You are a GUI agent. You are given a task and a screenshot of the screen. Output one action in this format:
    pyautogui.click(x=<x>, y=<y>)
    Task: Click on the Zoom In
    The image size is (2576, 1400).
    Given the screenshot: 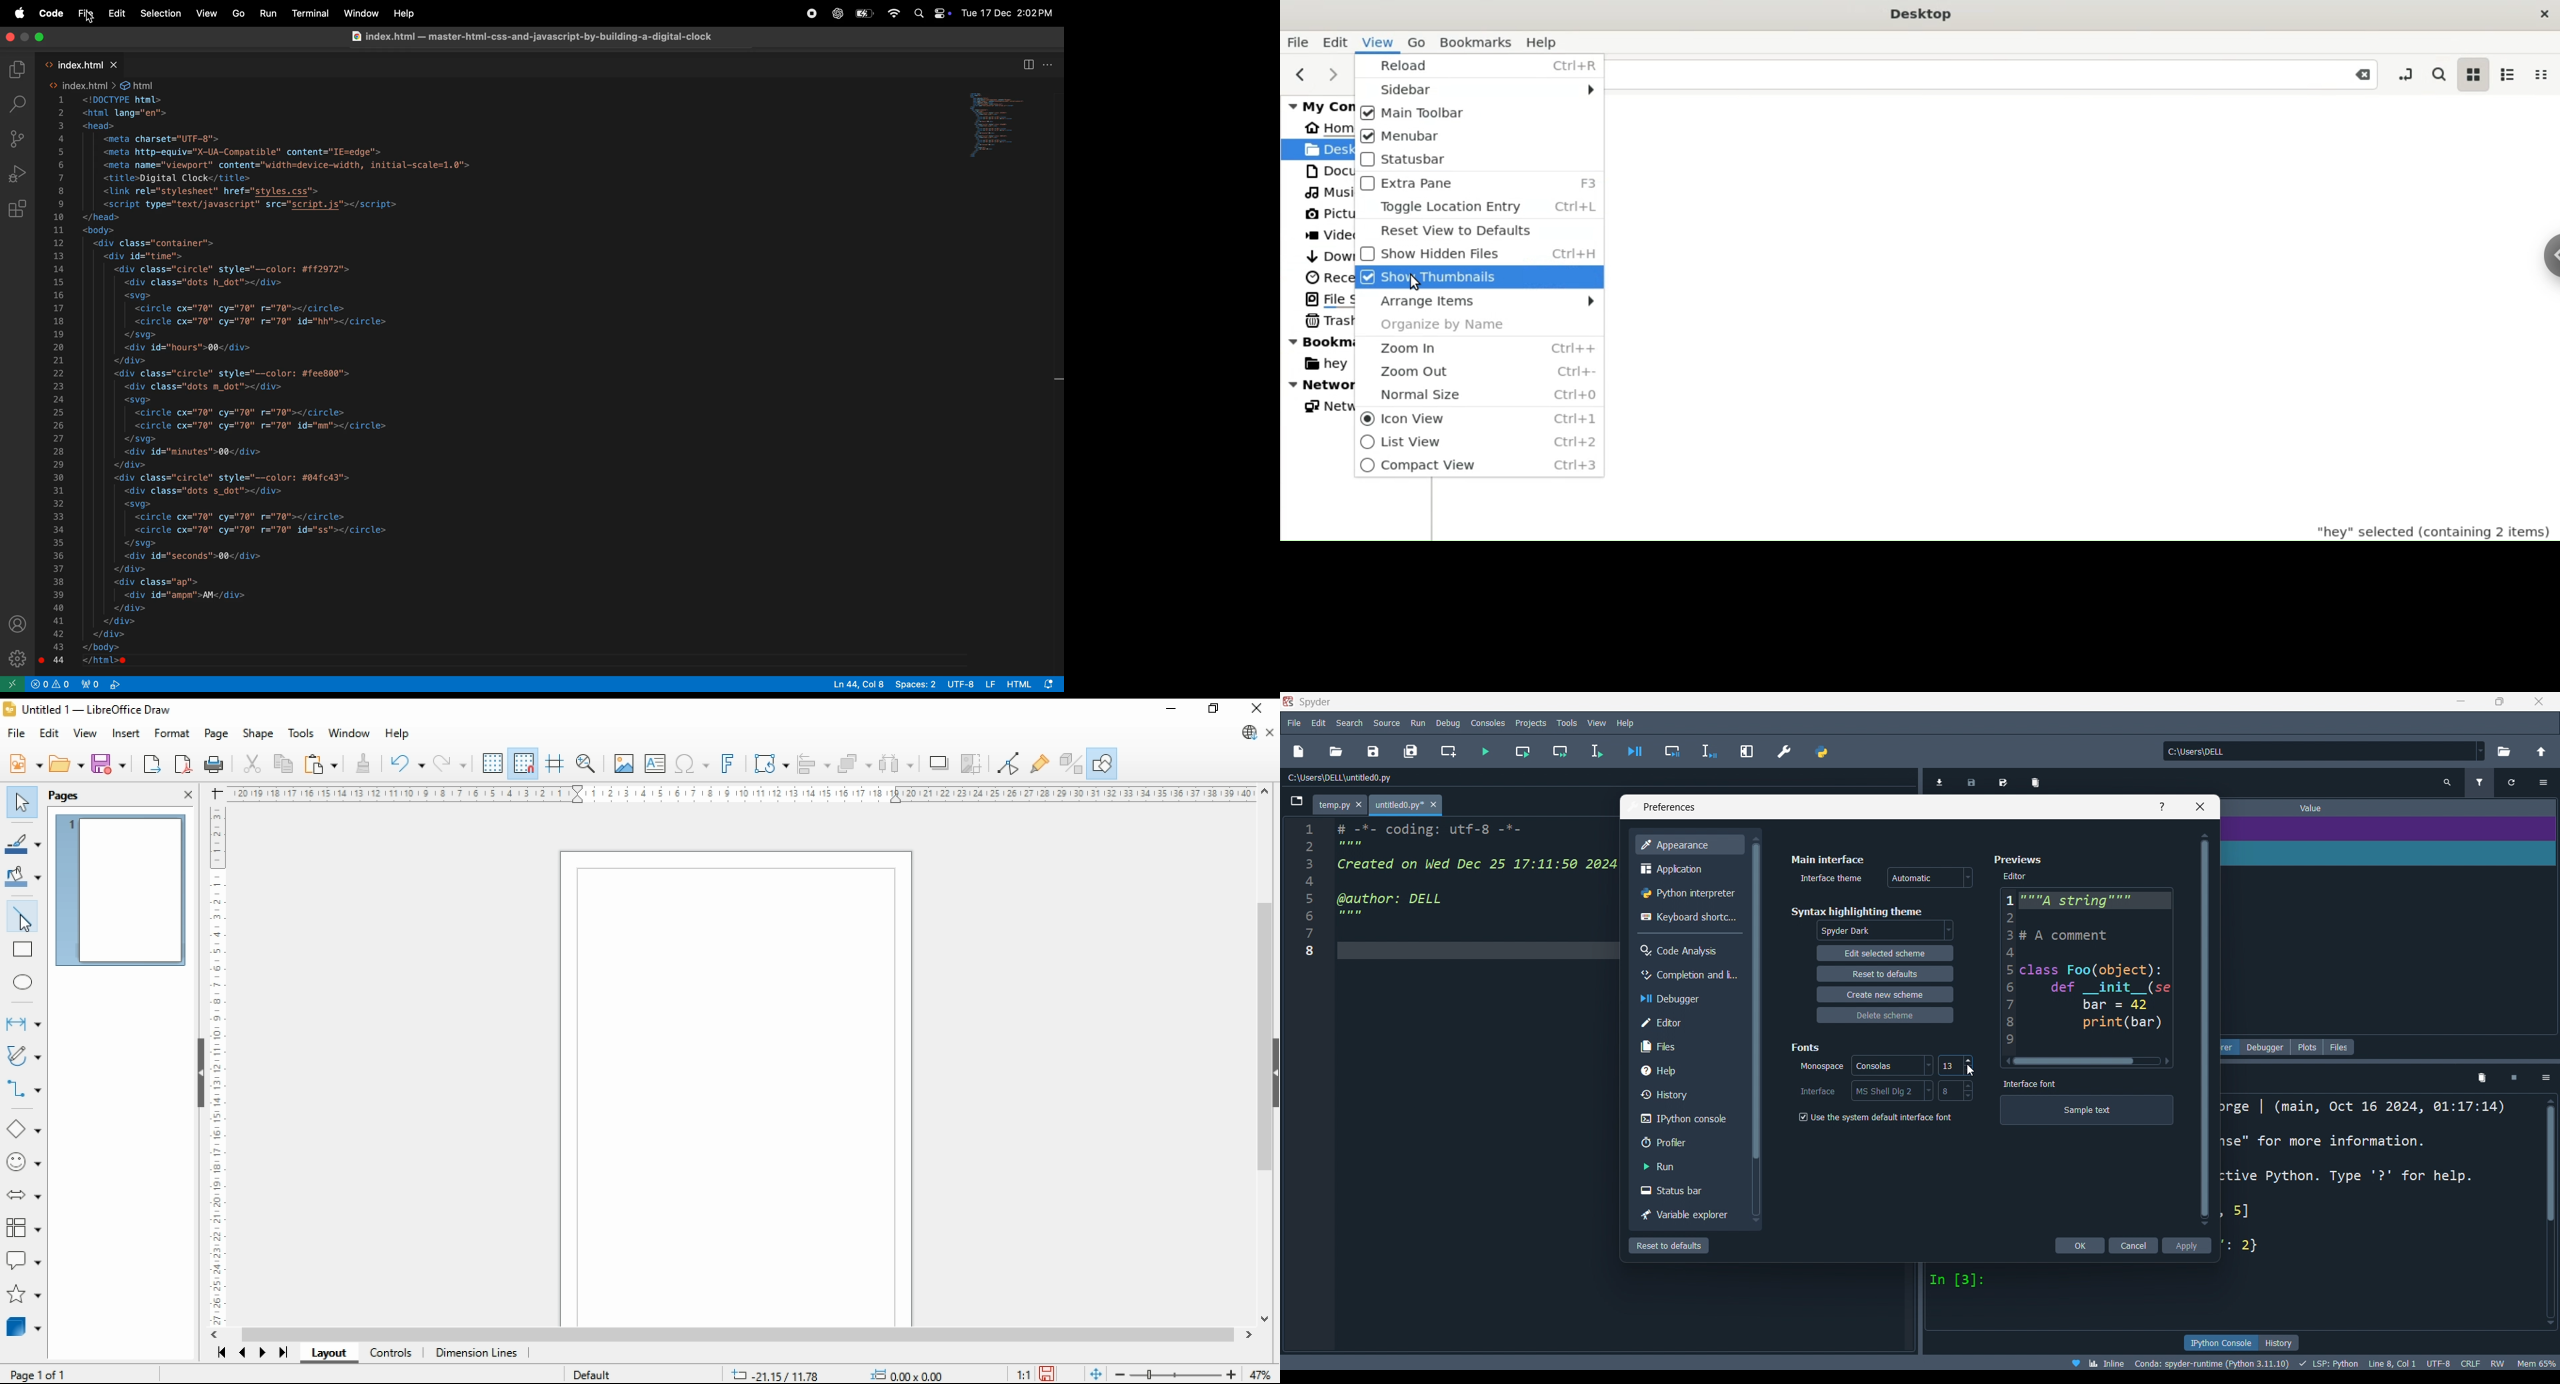 What is the action you would take?
    pyautogui.click(x=1476, y=347)
    